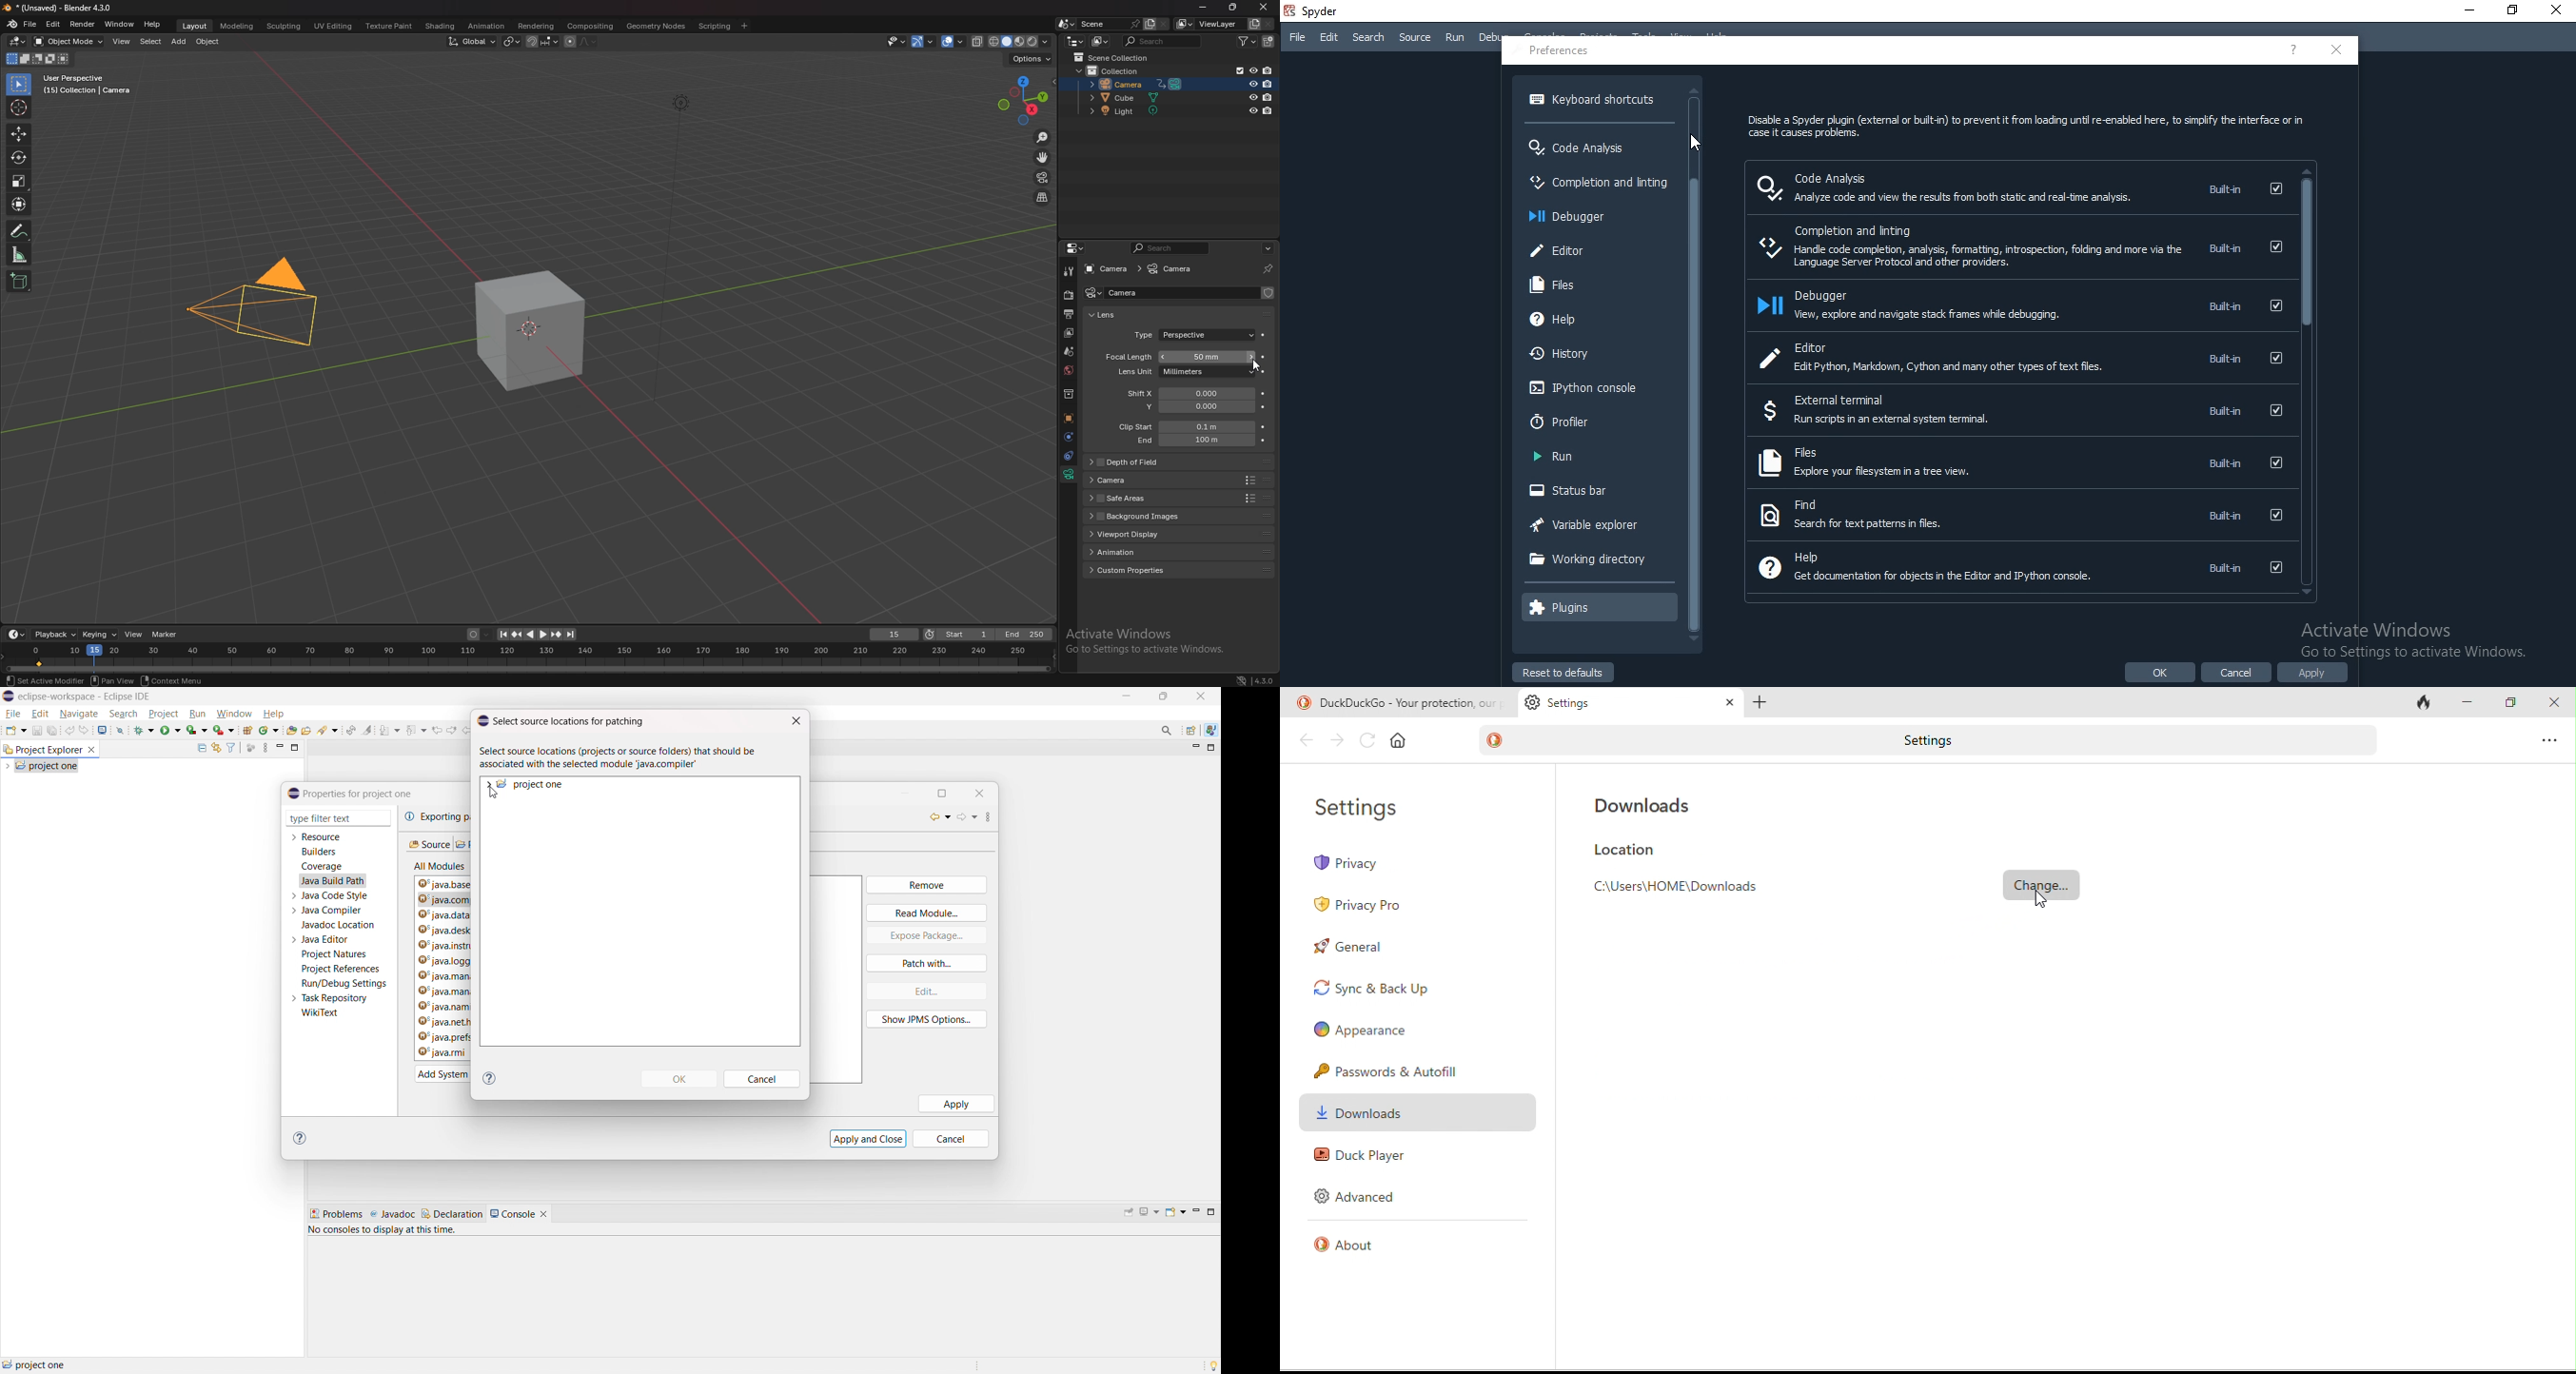  What do you see at coordinates (2222, 410) in the screenshot?
I see `text` at bounding box center [2222, 410].